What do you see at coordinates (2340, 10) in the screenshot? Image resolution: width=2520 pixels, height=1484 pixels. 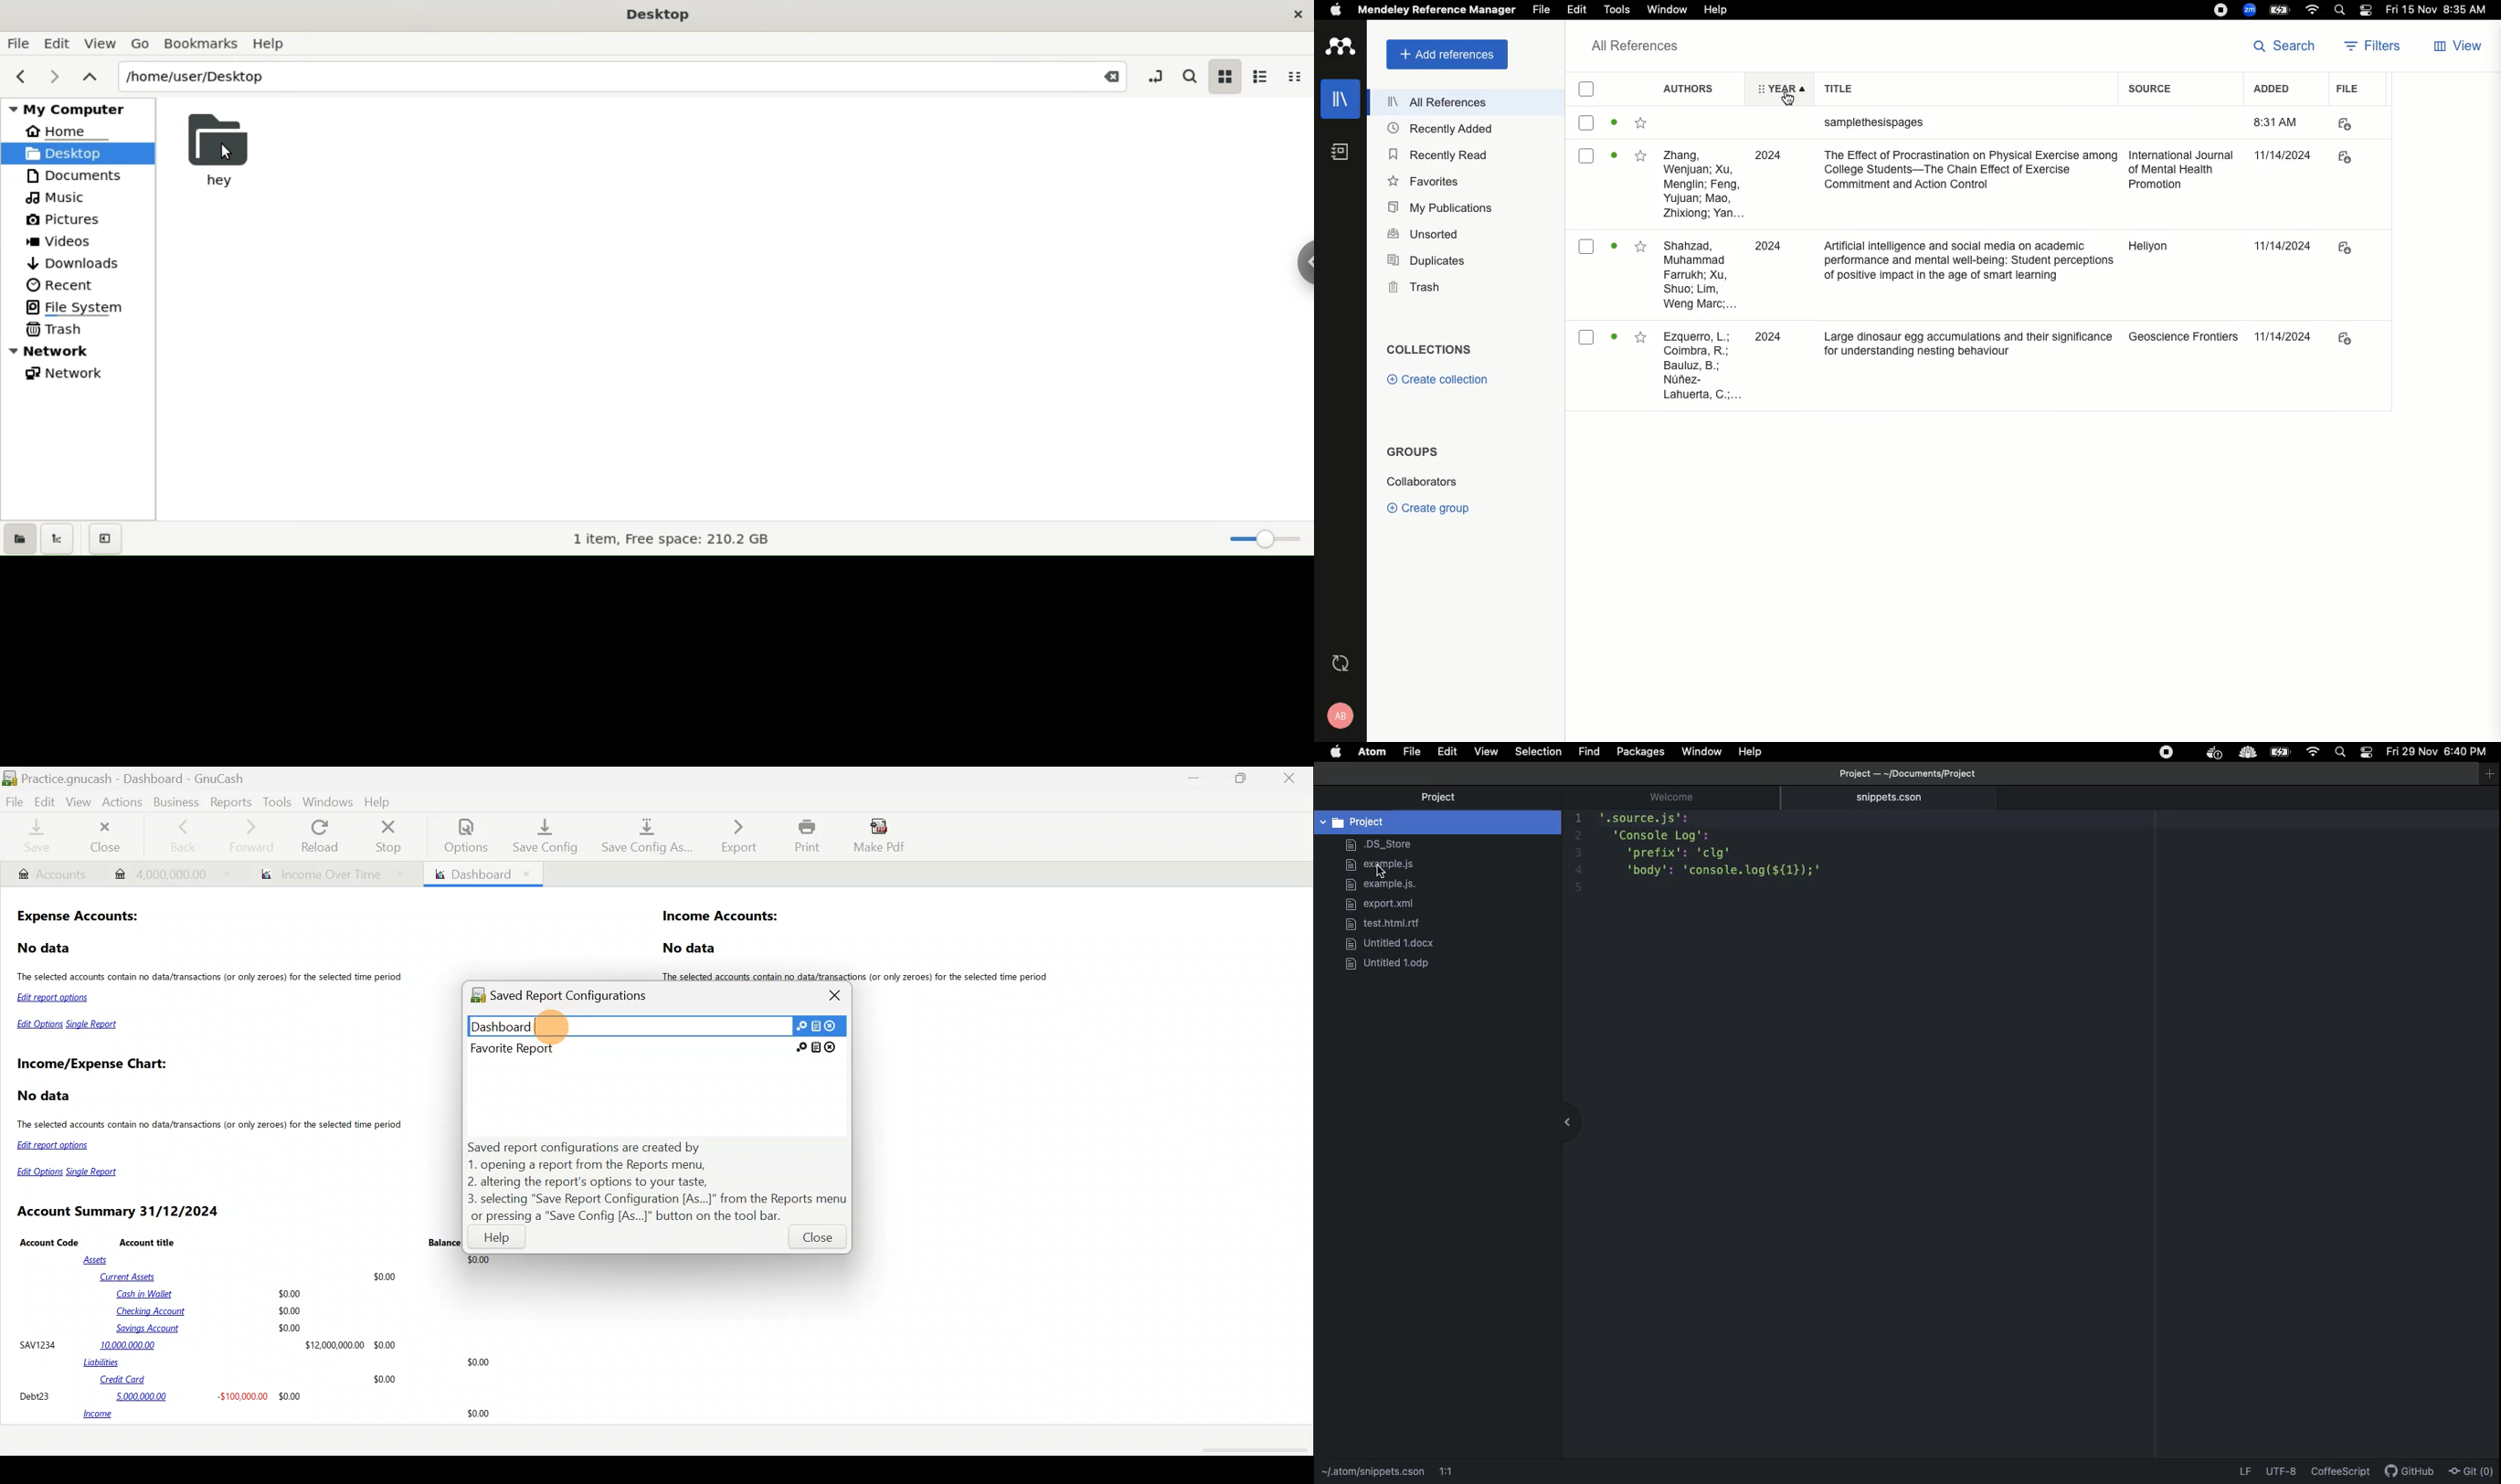 I see `Search` at bounding box center [2340, 10].